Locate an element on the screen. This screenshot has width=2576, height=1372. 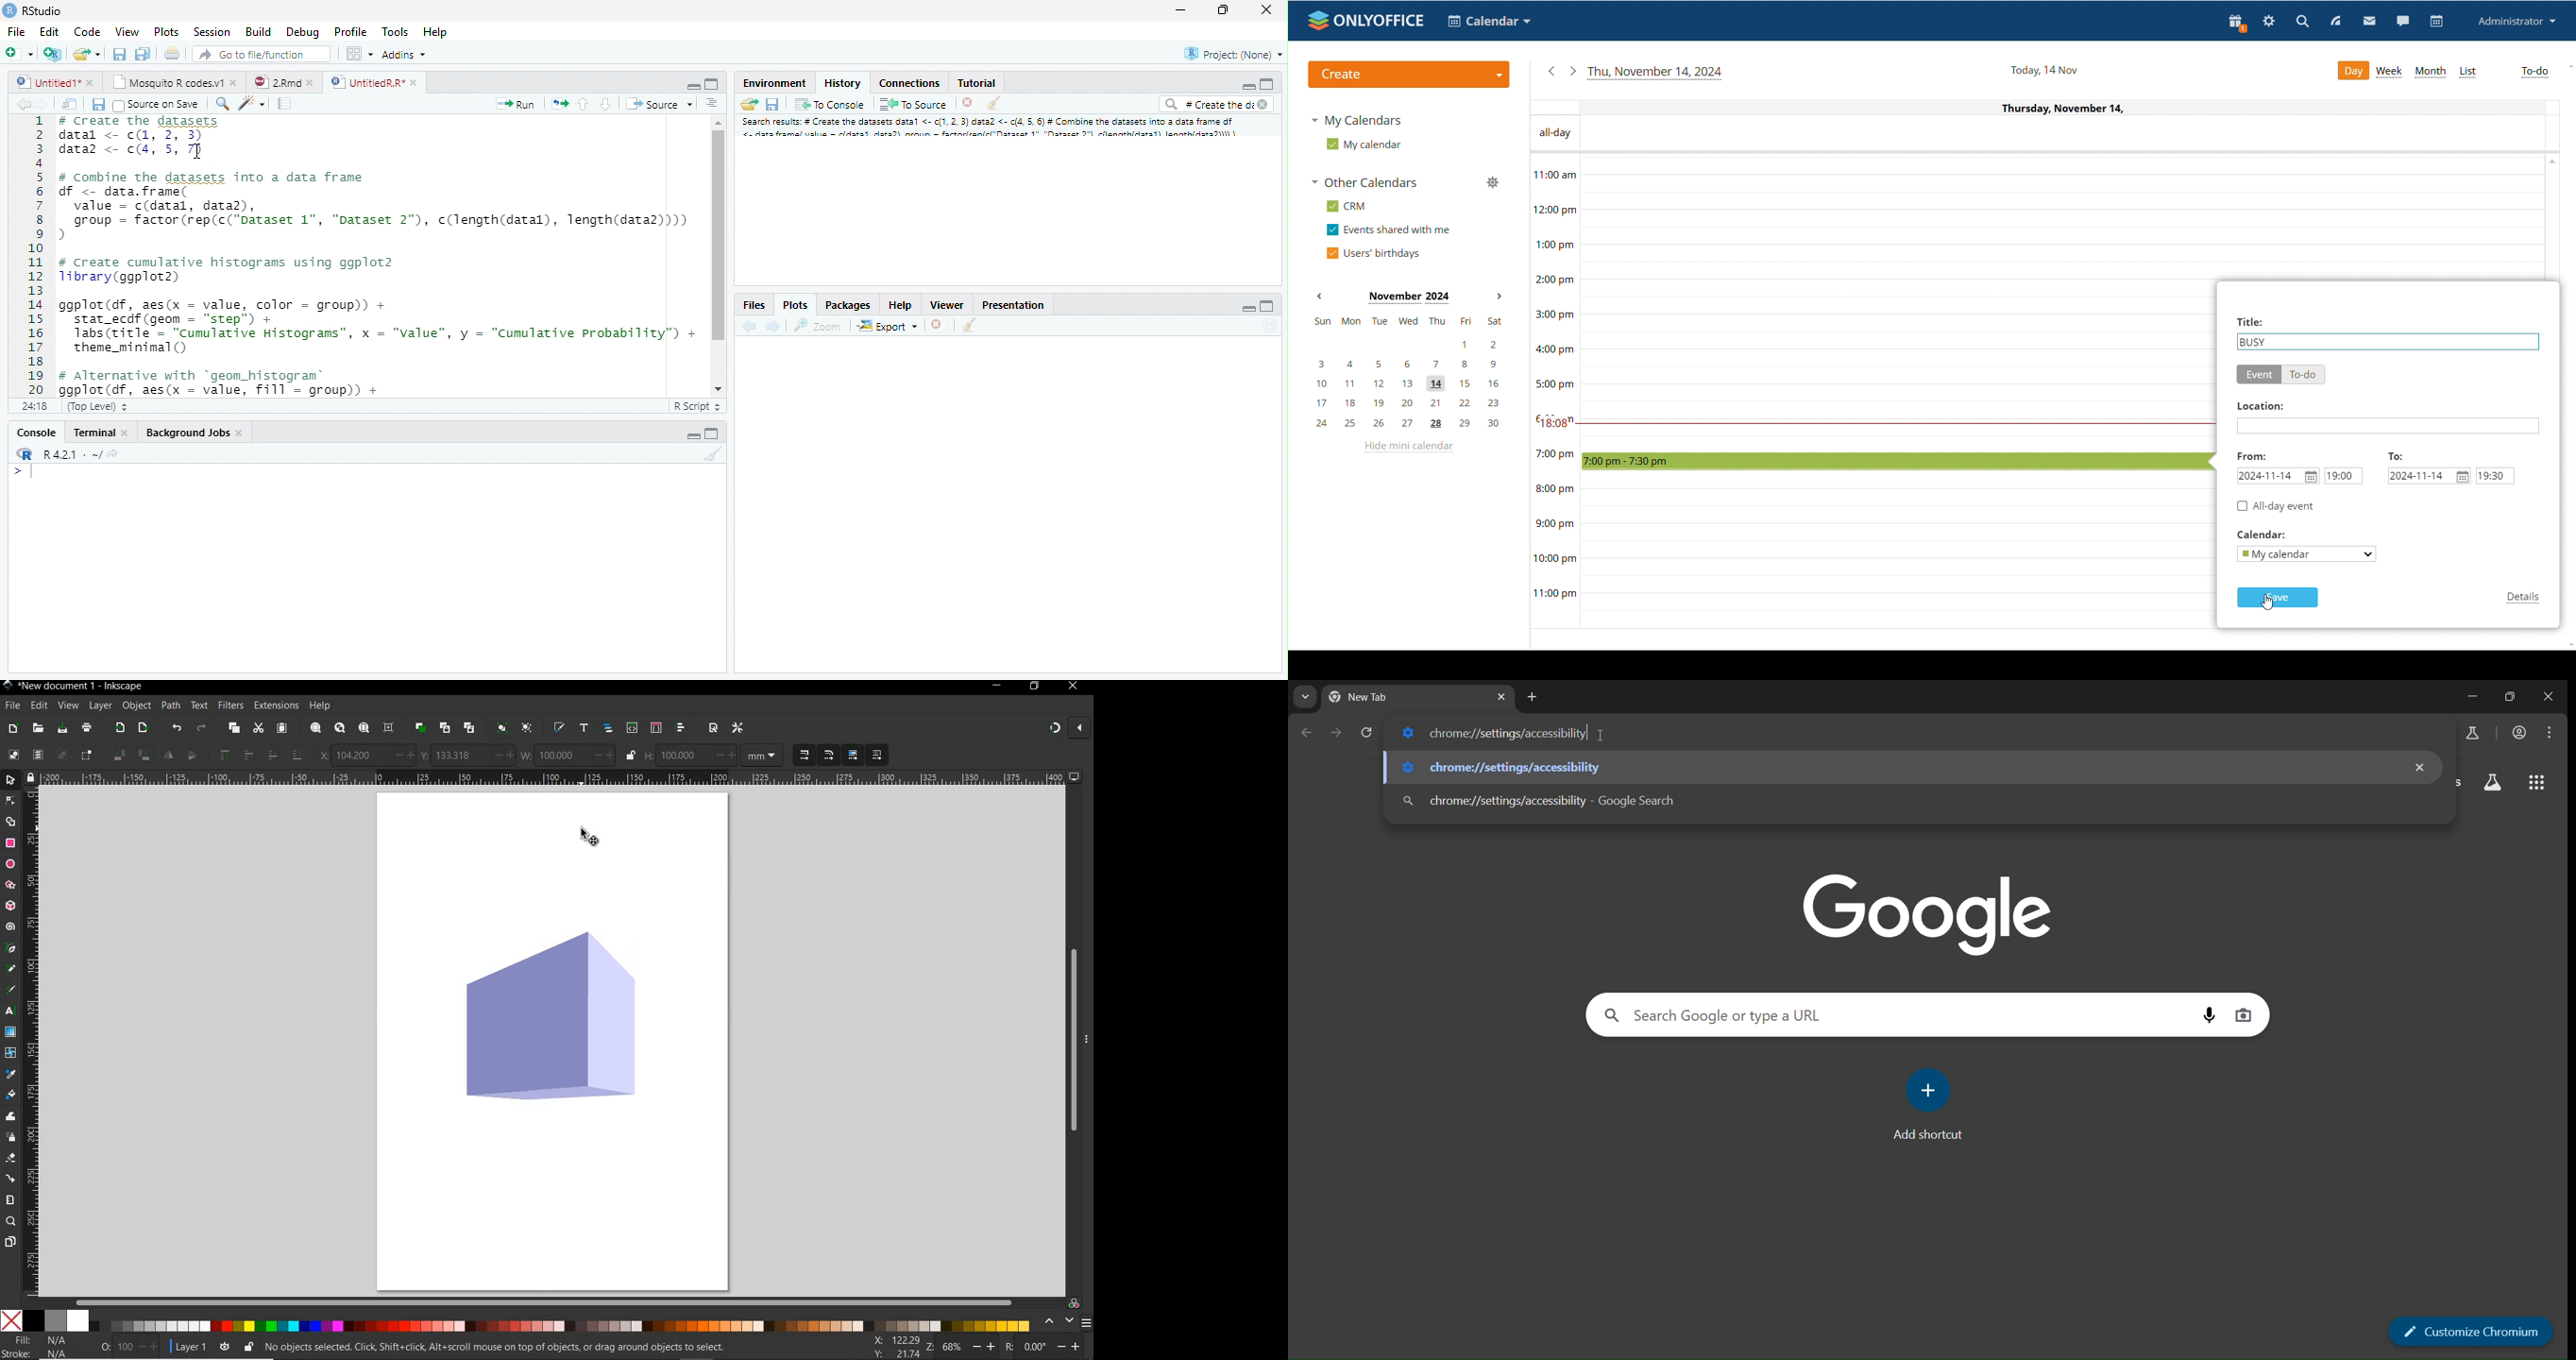
Create a new file is located at coordinates (89, 54).